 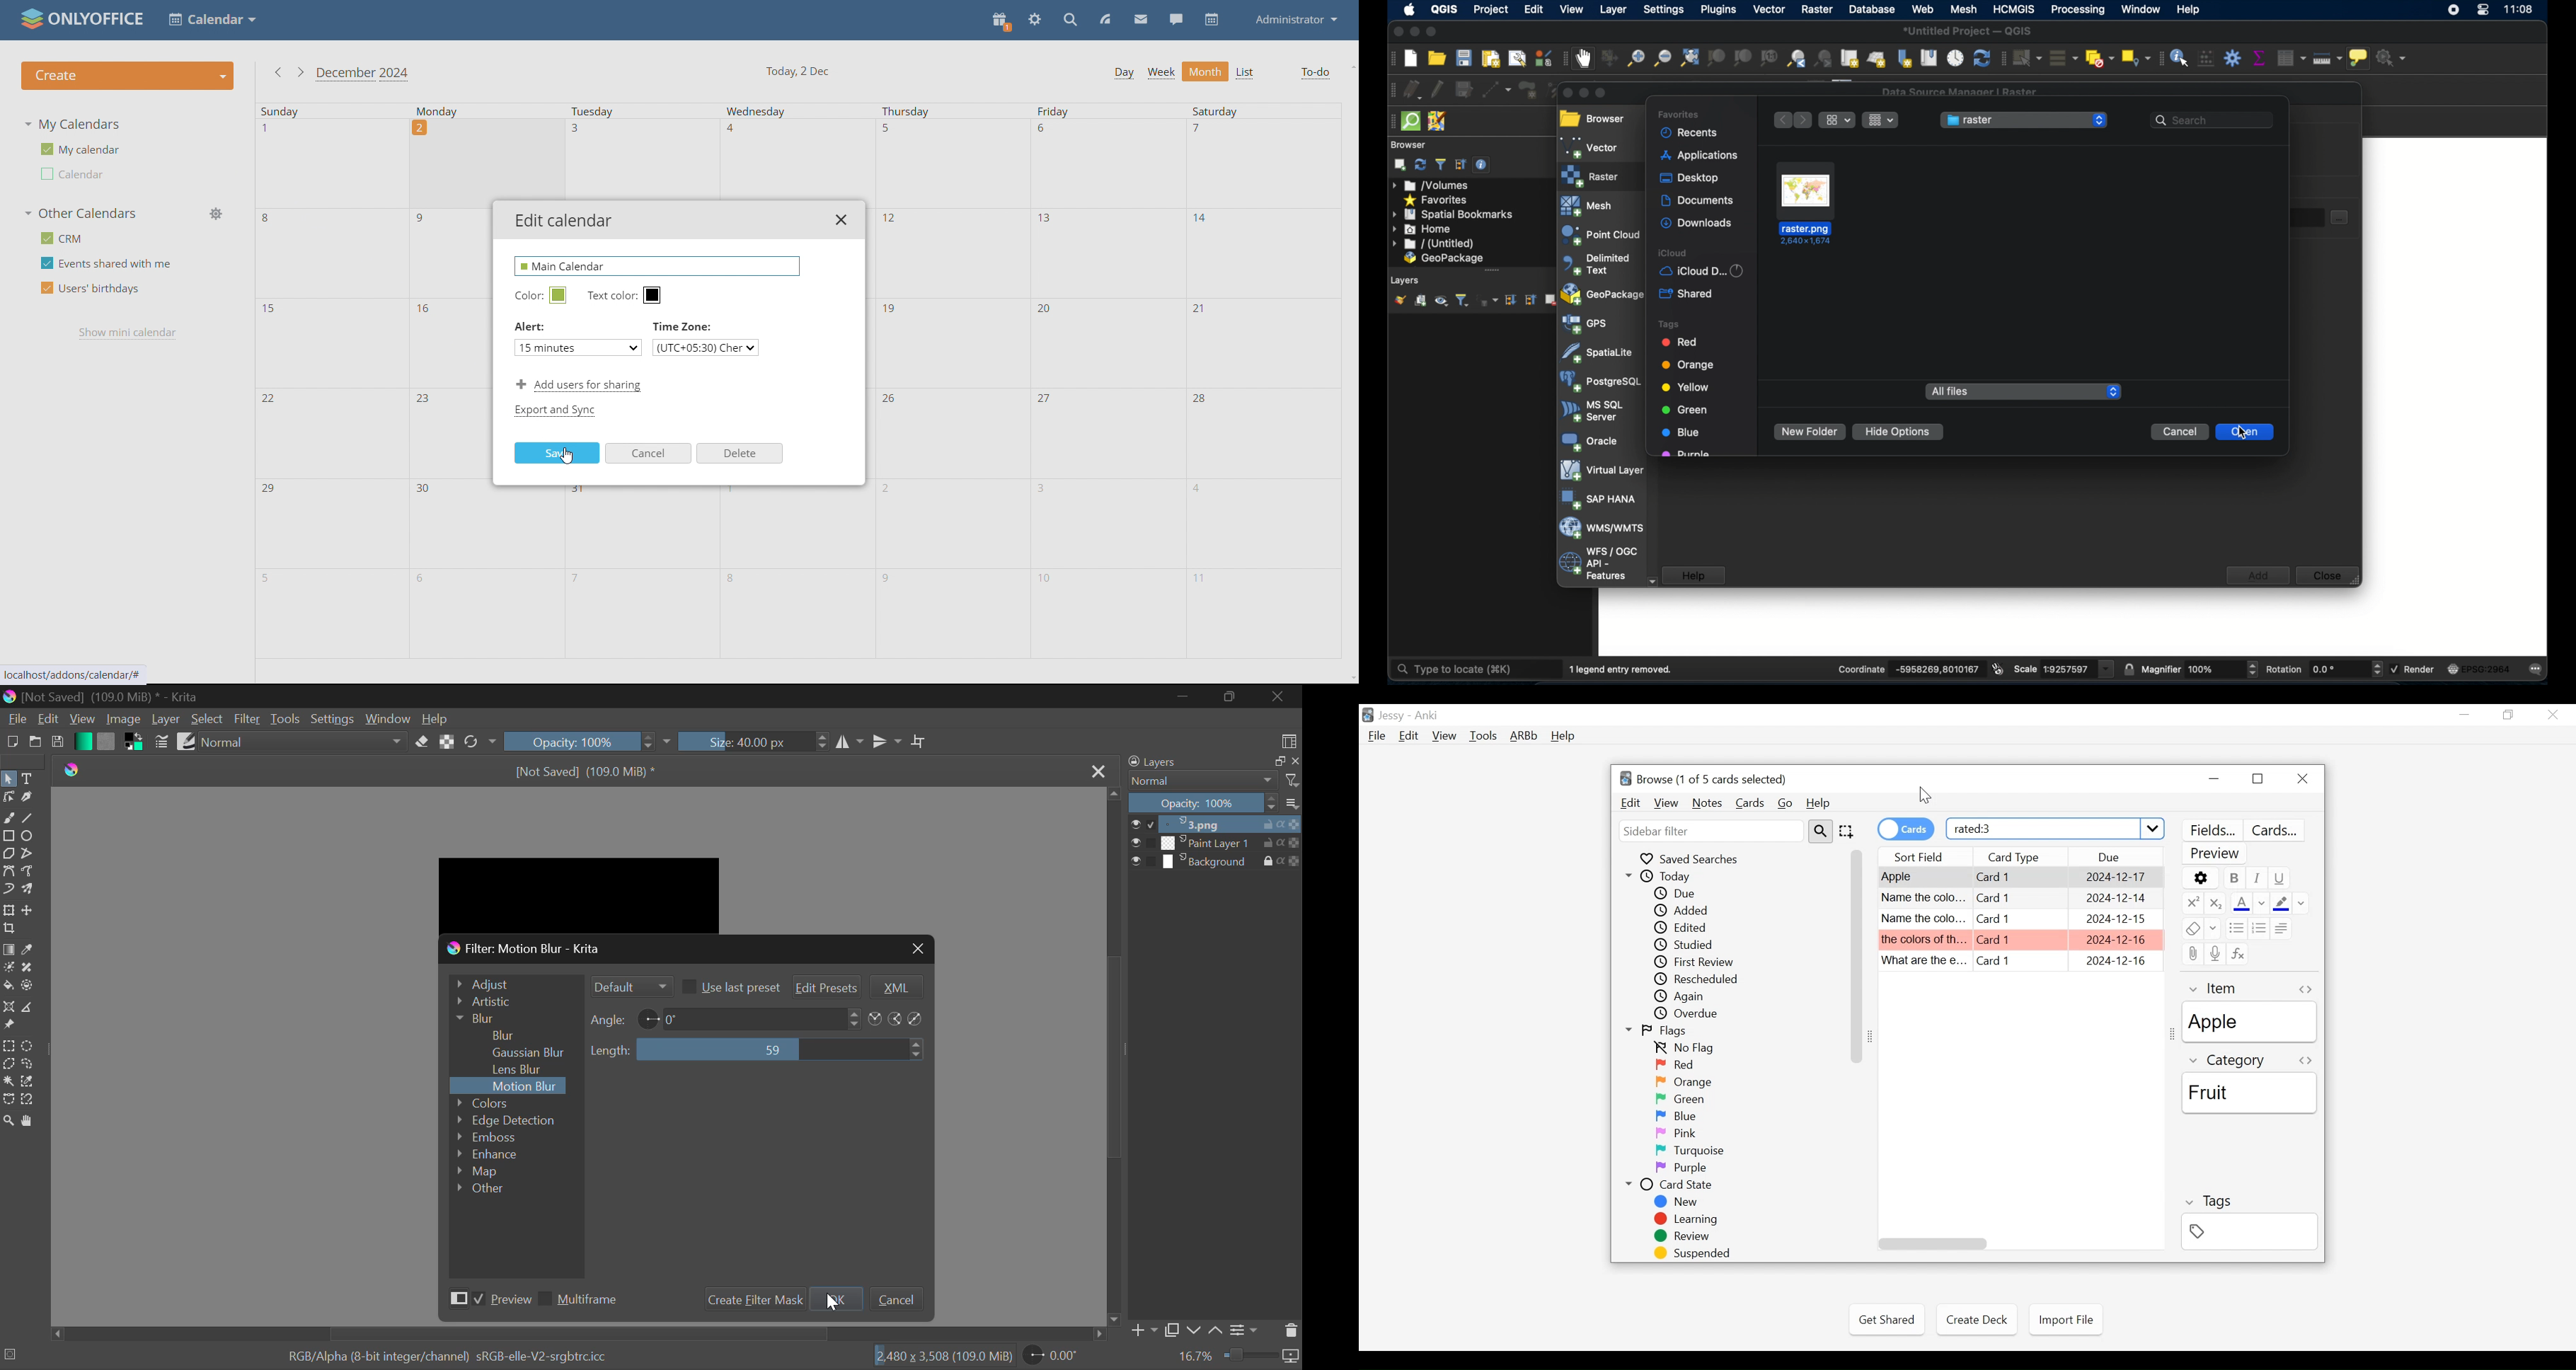 What do you see at coordinates (2455, 12) in the screenshot?
I see `screen recorder` at bounding box center [2455, 12].